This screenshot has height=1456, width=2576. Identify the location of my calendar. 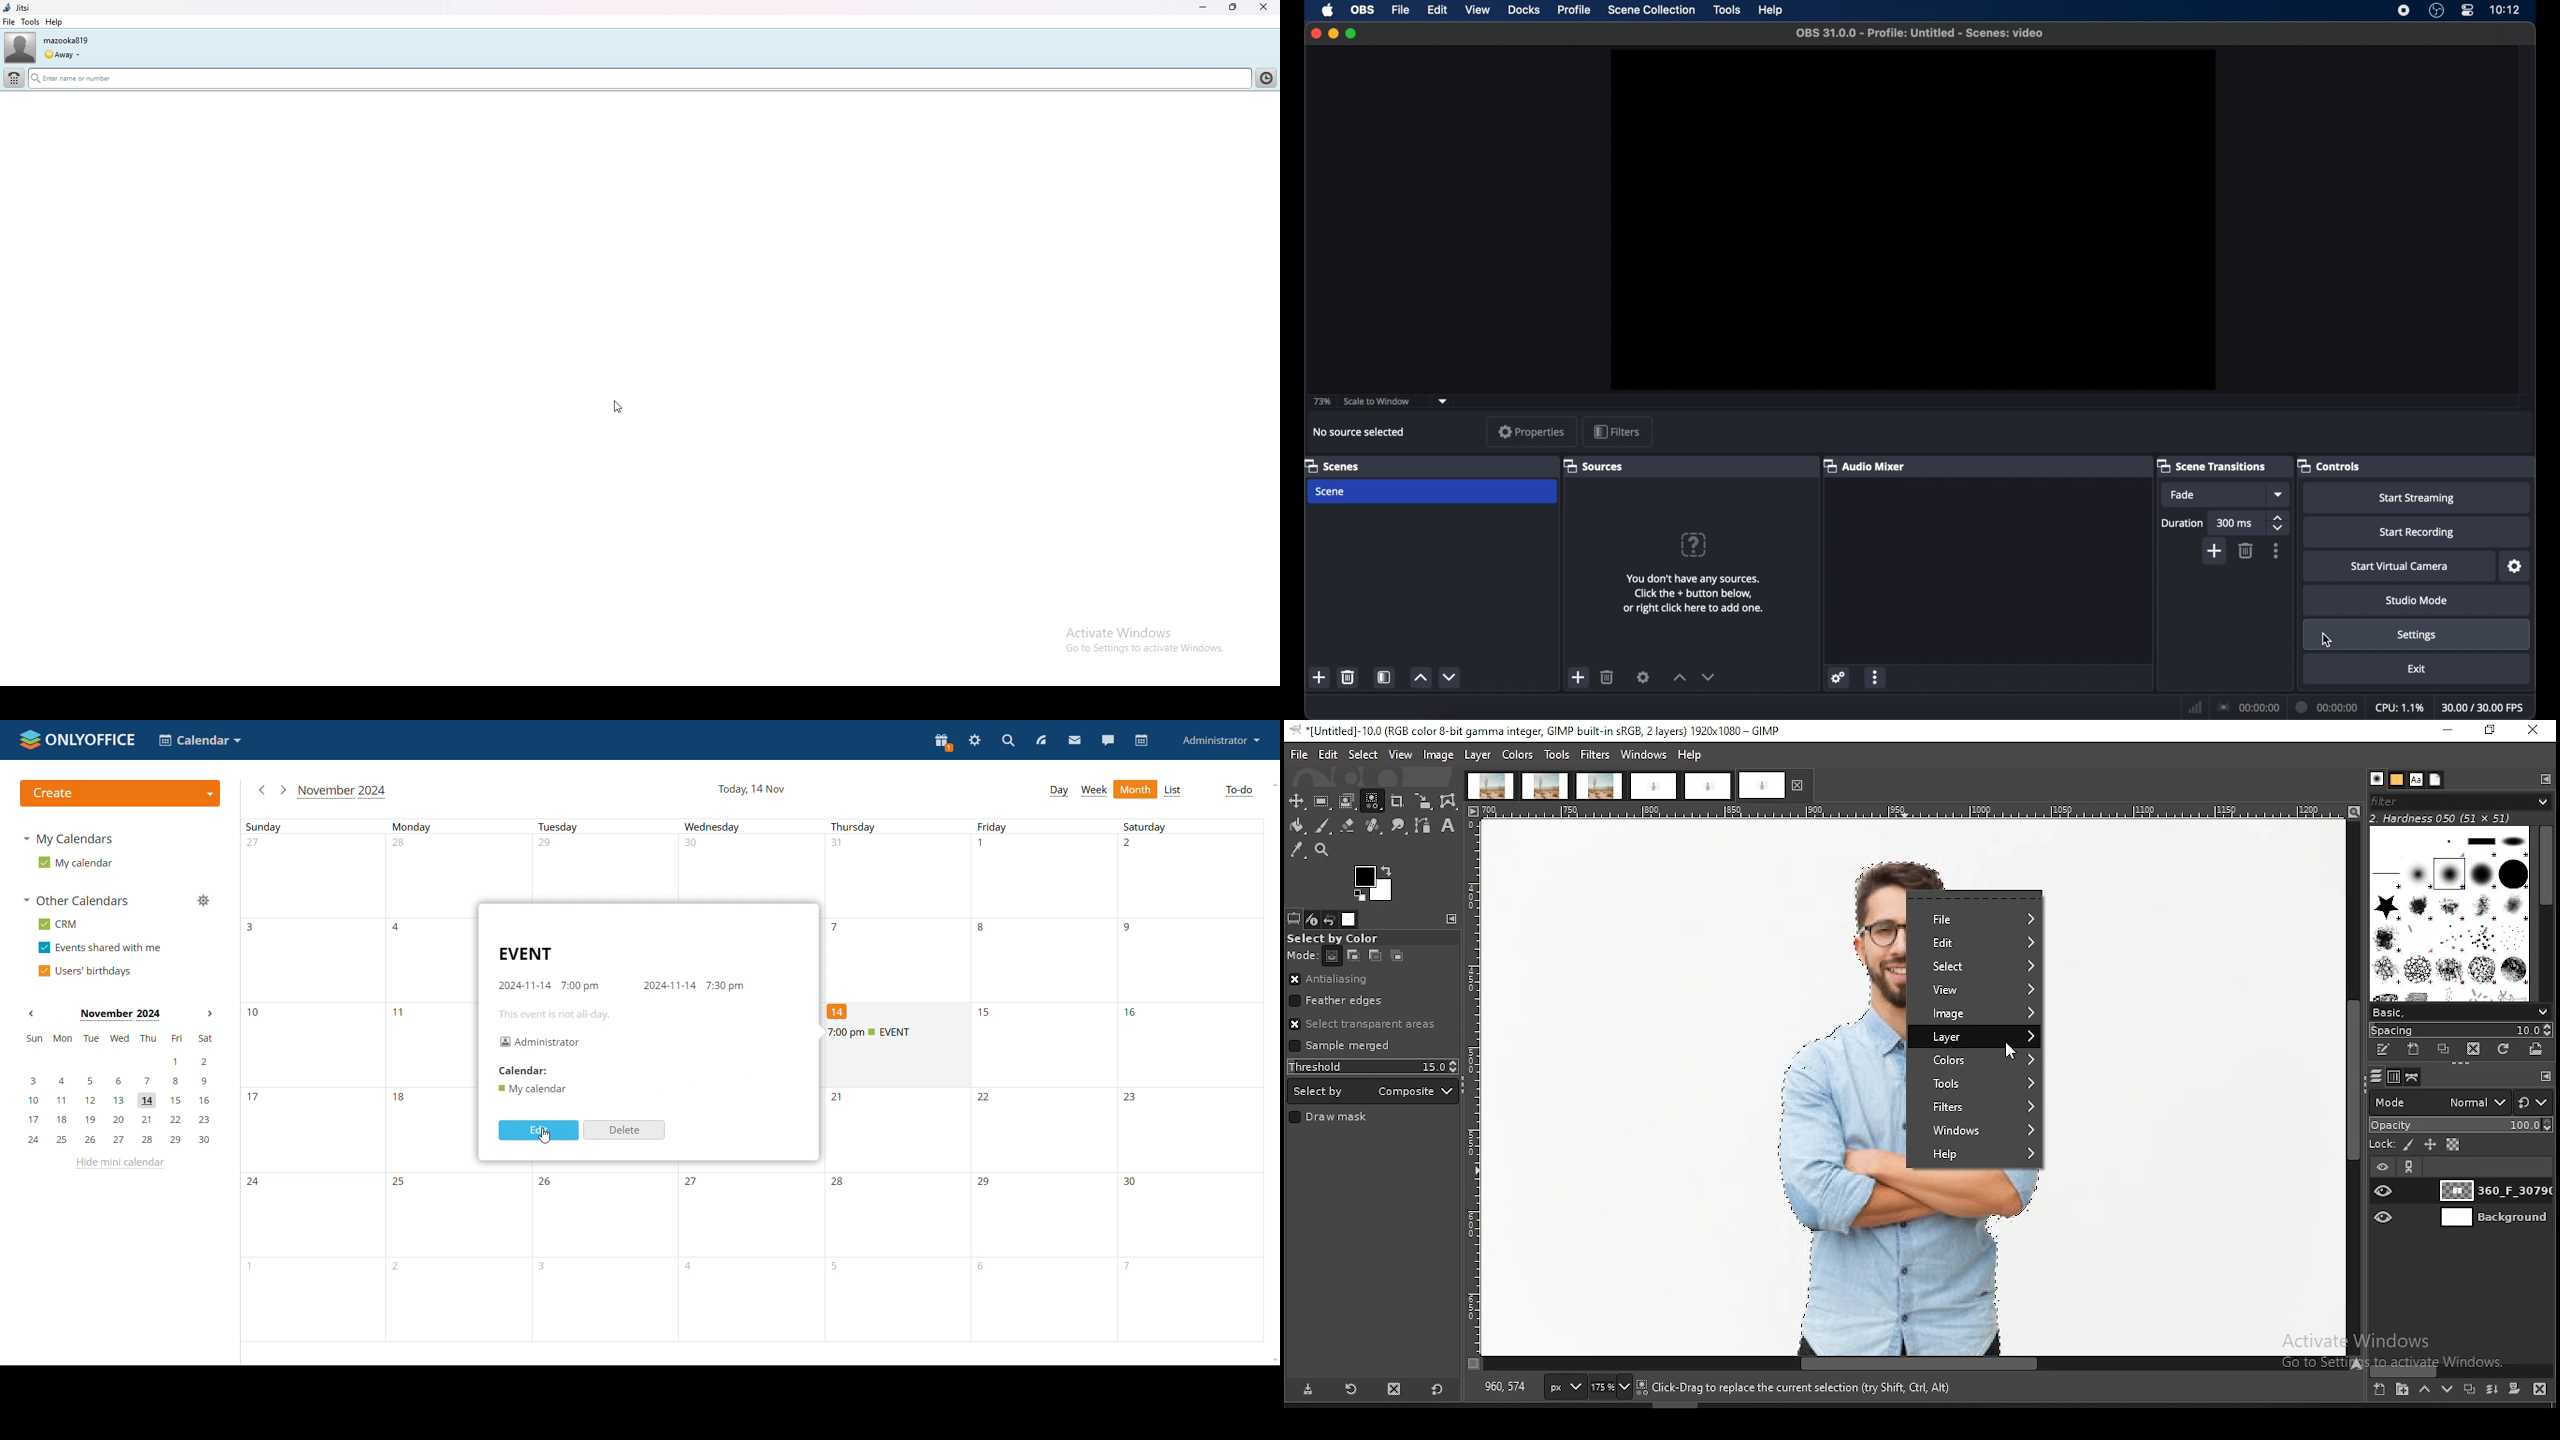
(76, 863).